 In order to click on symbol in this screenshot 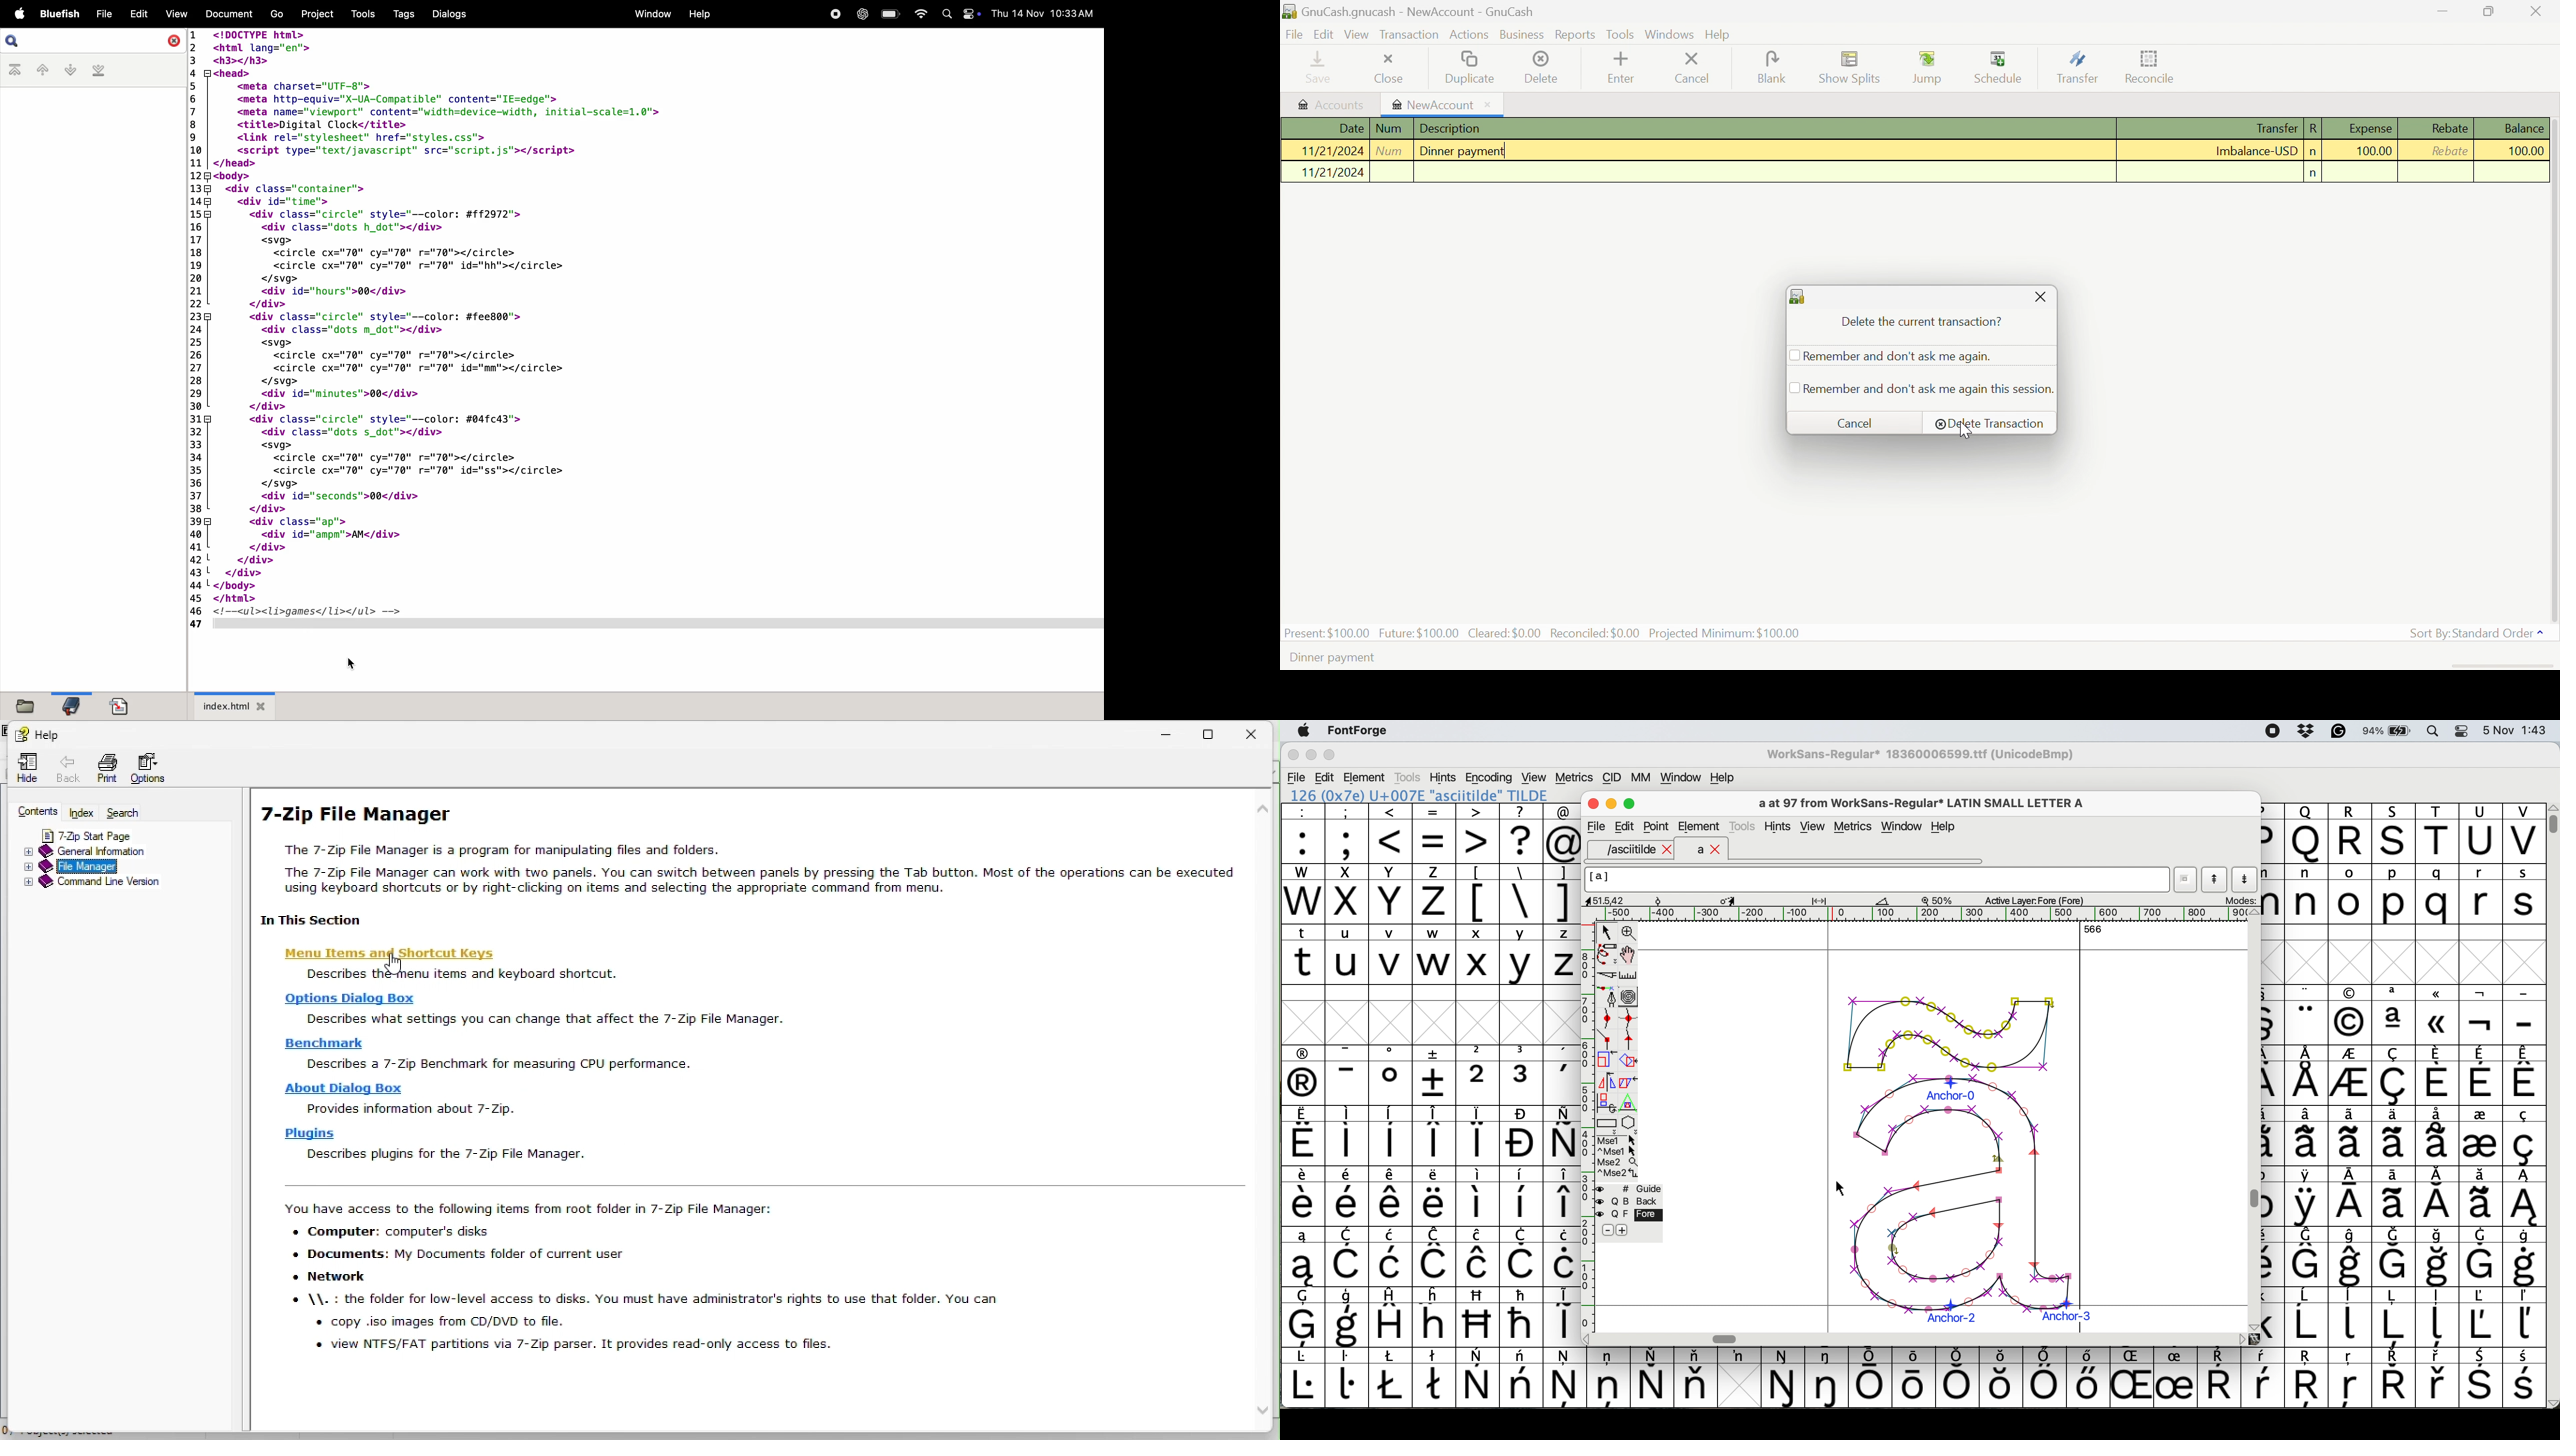, I will do `click(2524, 1258)`.